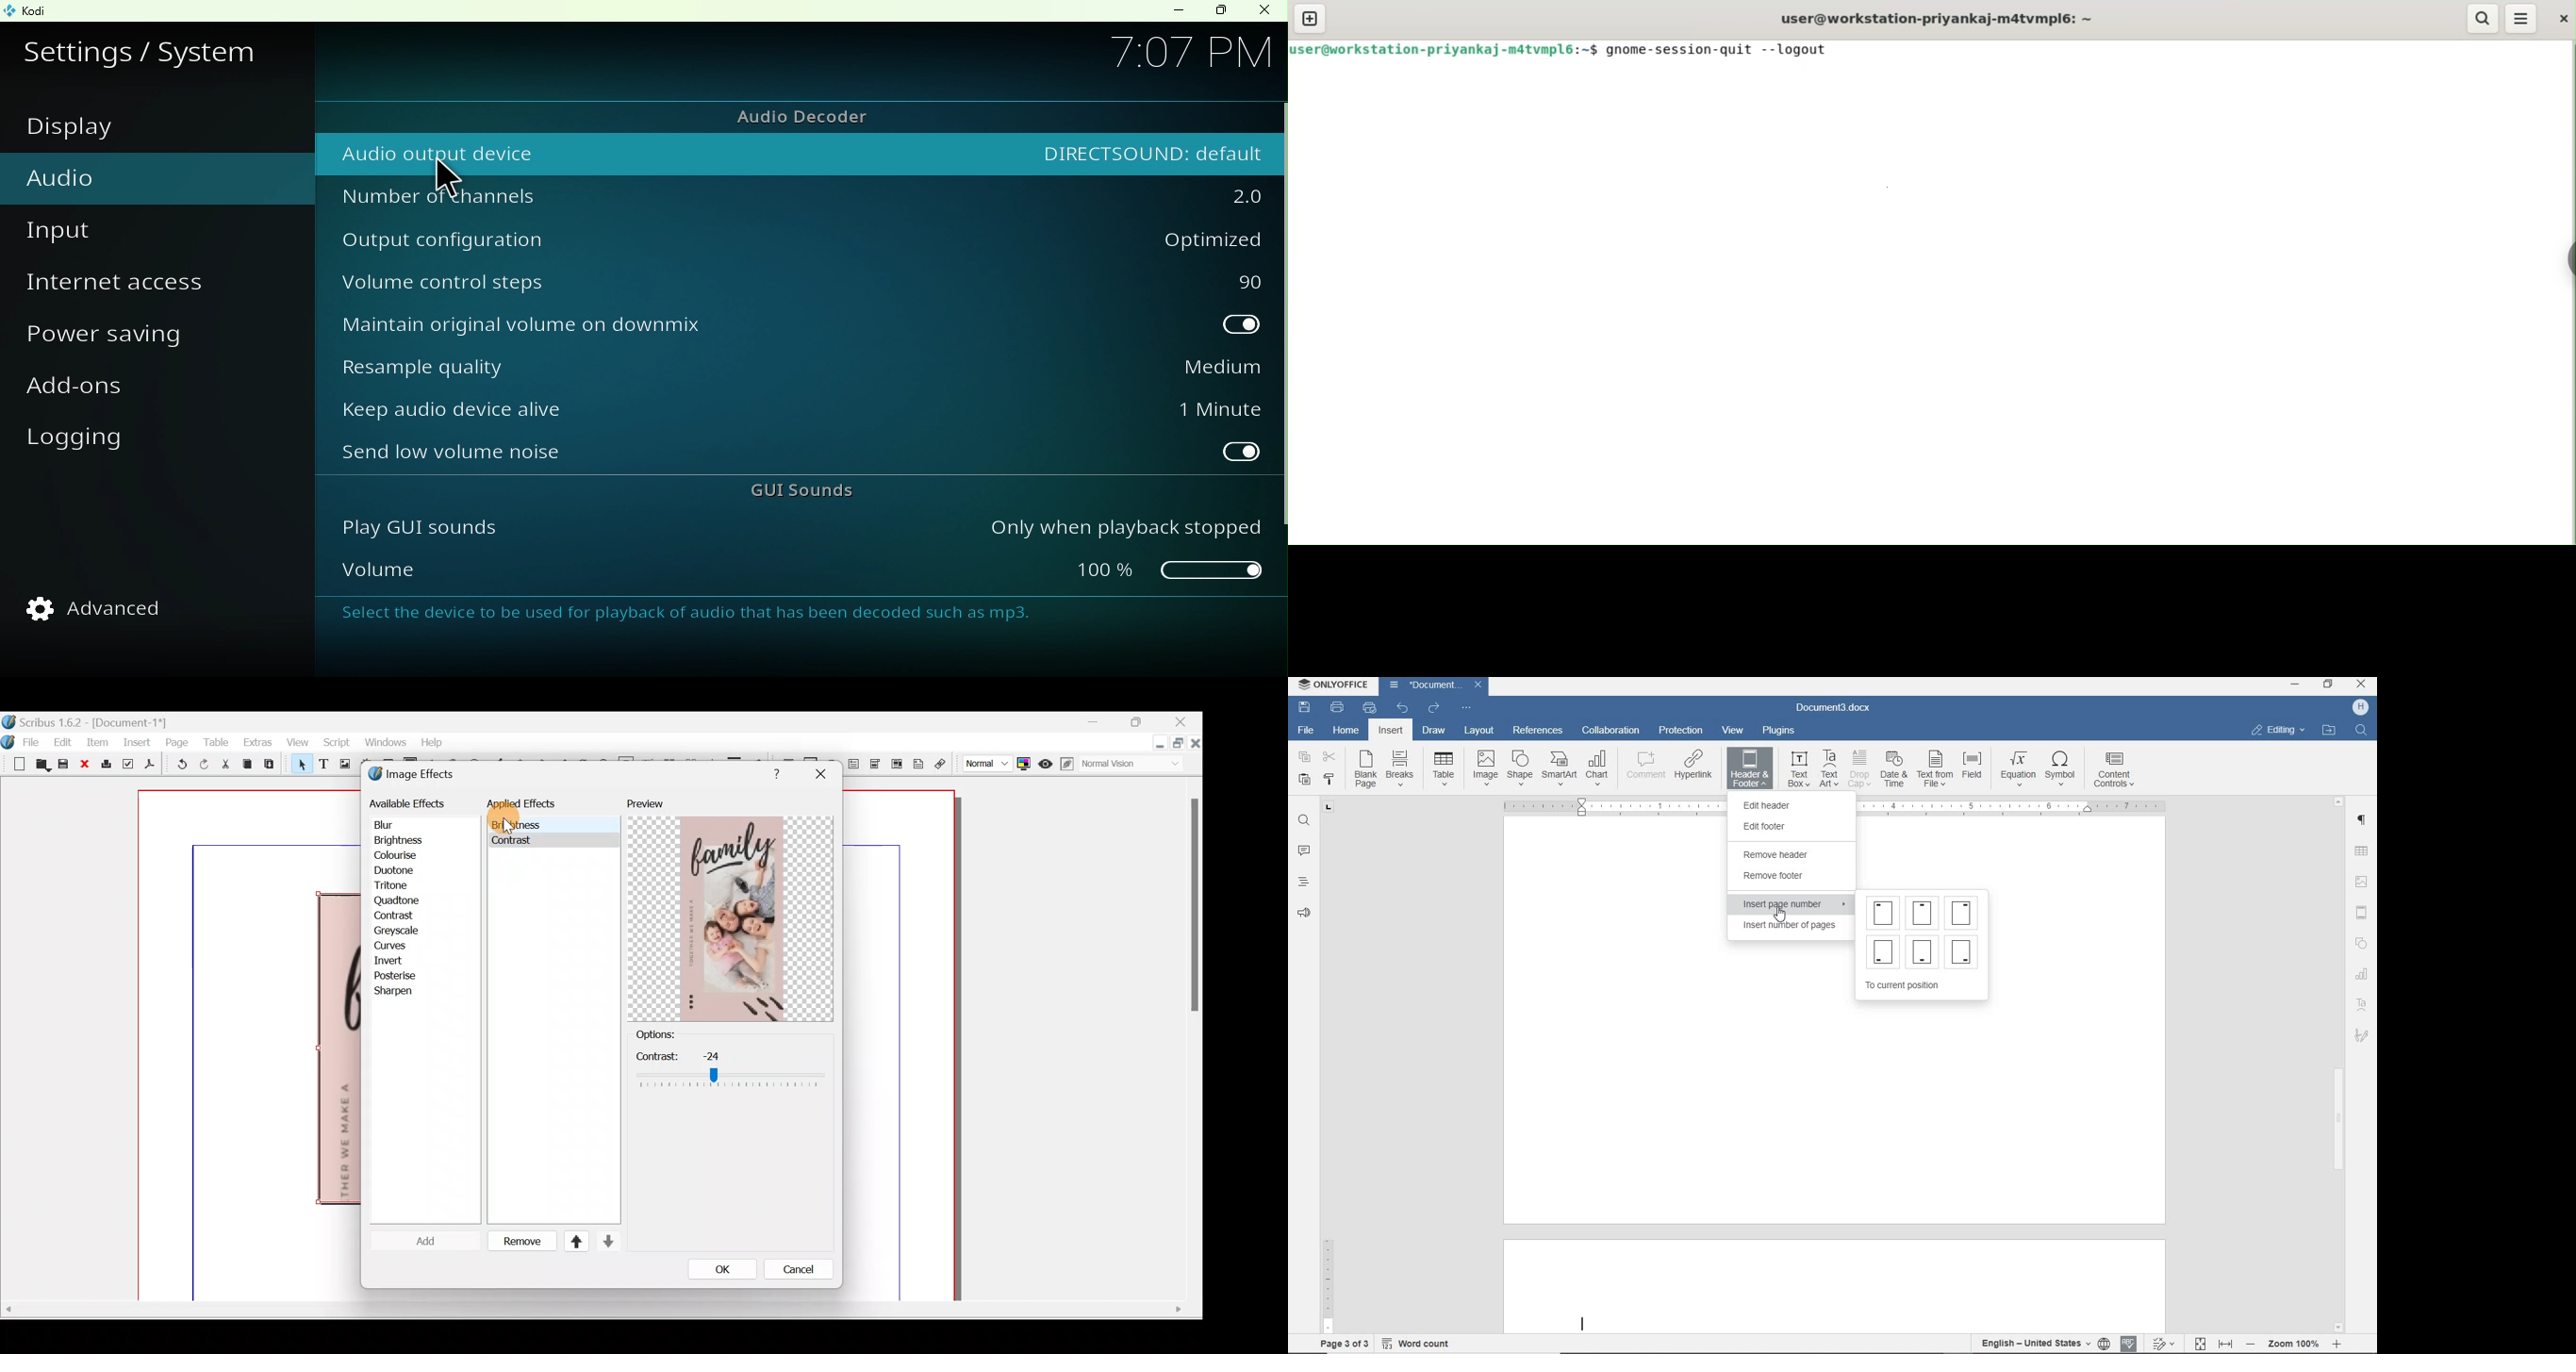  What do you see at coordinates (1611, 732) in the screenshot?
I see `COLLABORATION` at bounding box center [1611, 732].